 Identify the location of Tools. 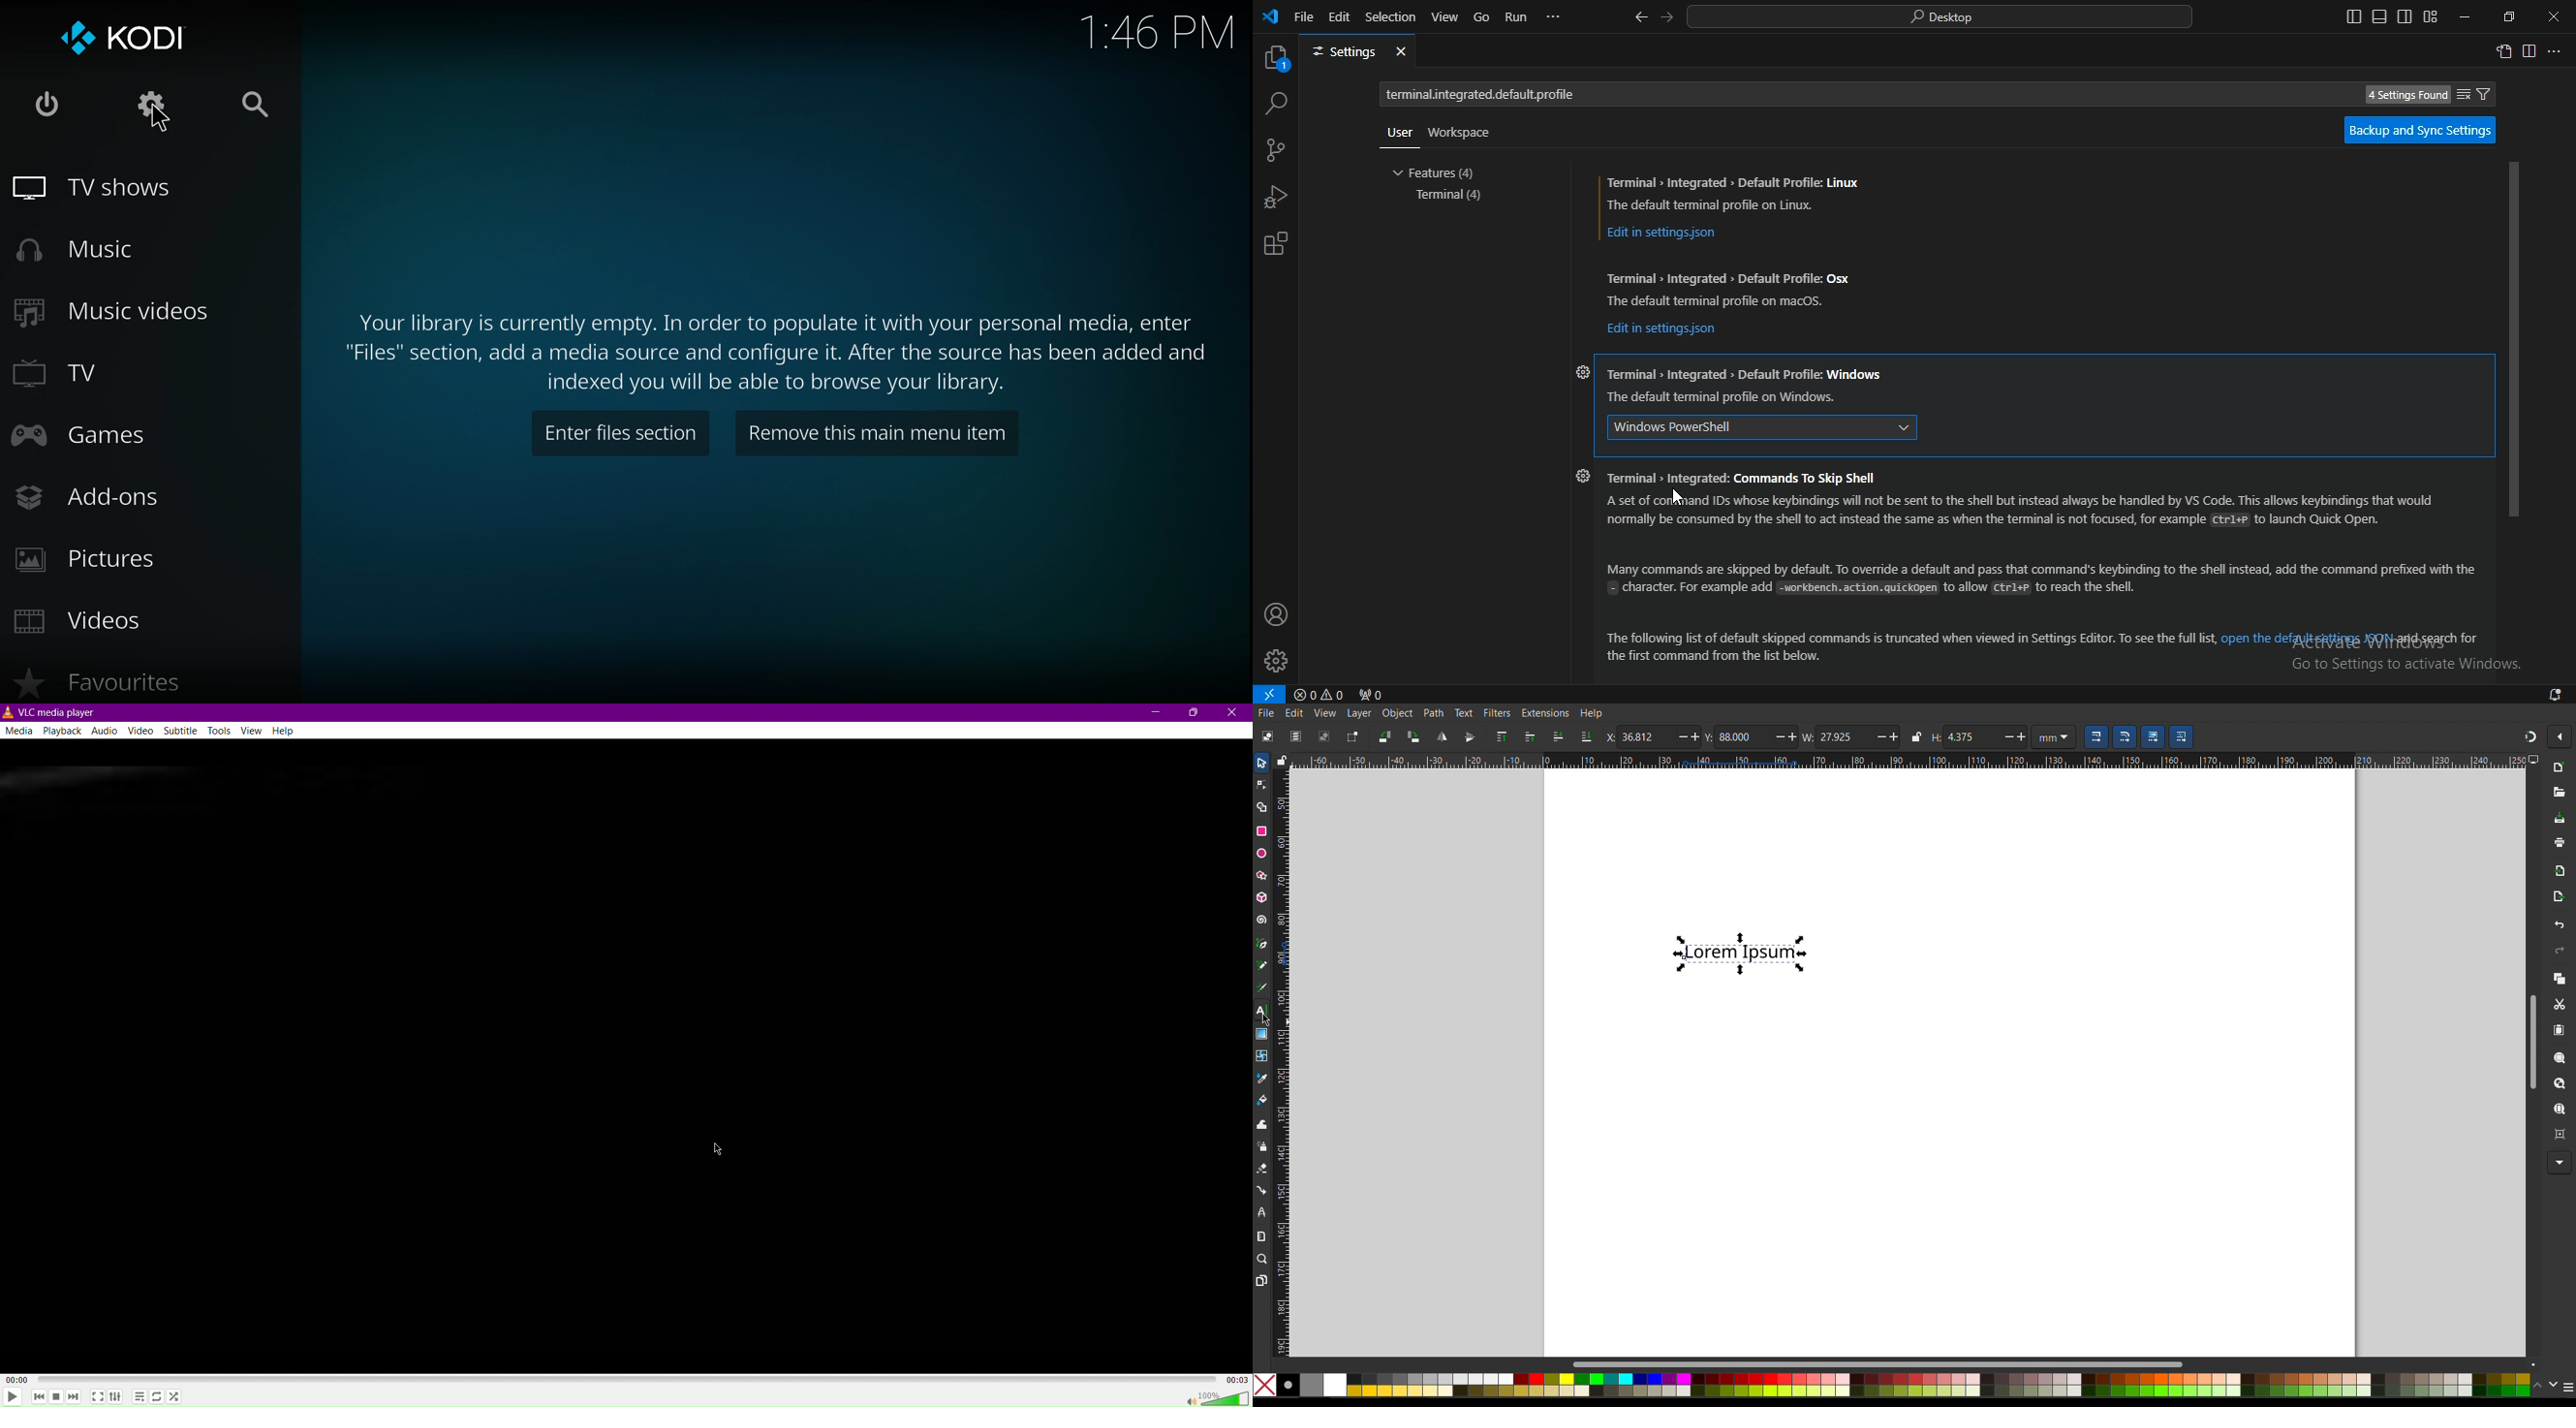
(219, 732).